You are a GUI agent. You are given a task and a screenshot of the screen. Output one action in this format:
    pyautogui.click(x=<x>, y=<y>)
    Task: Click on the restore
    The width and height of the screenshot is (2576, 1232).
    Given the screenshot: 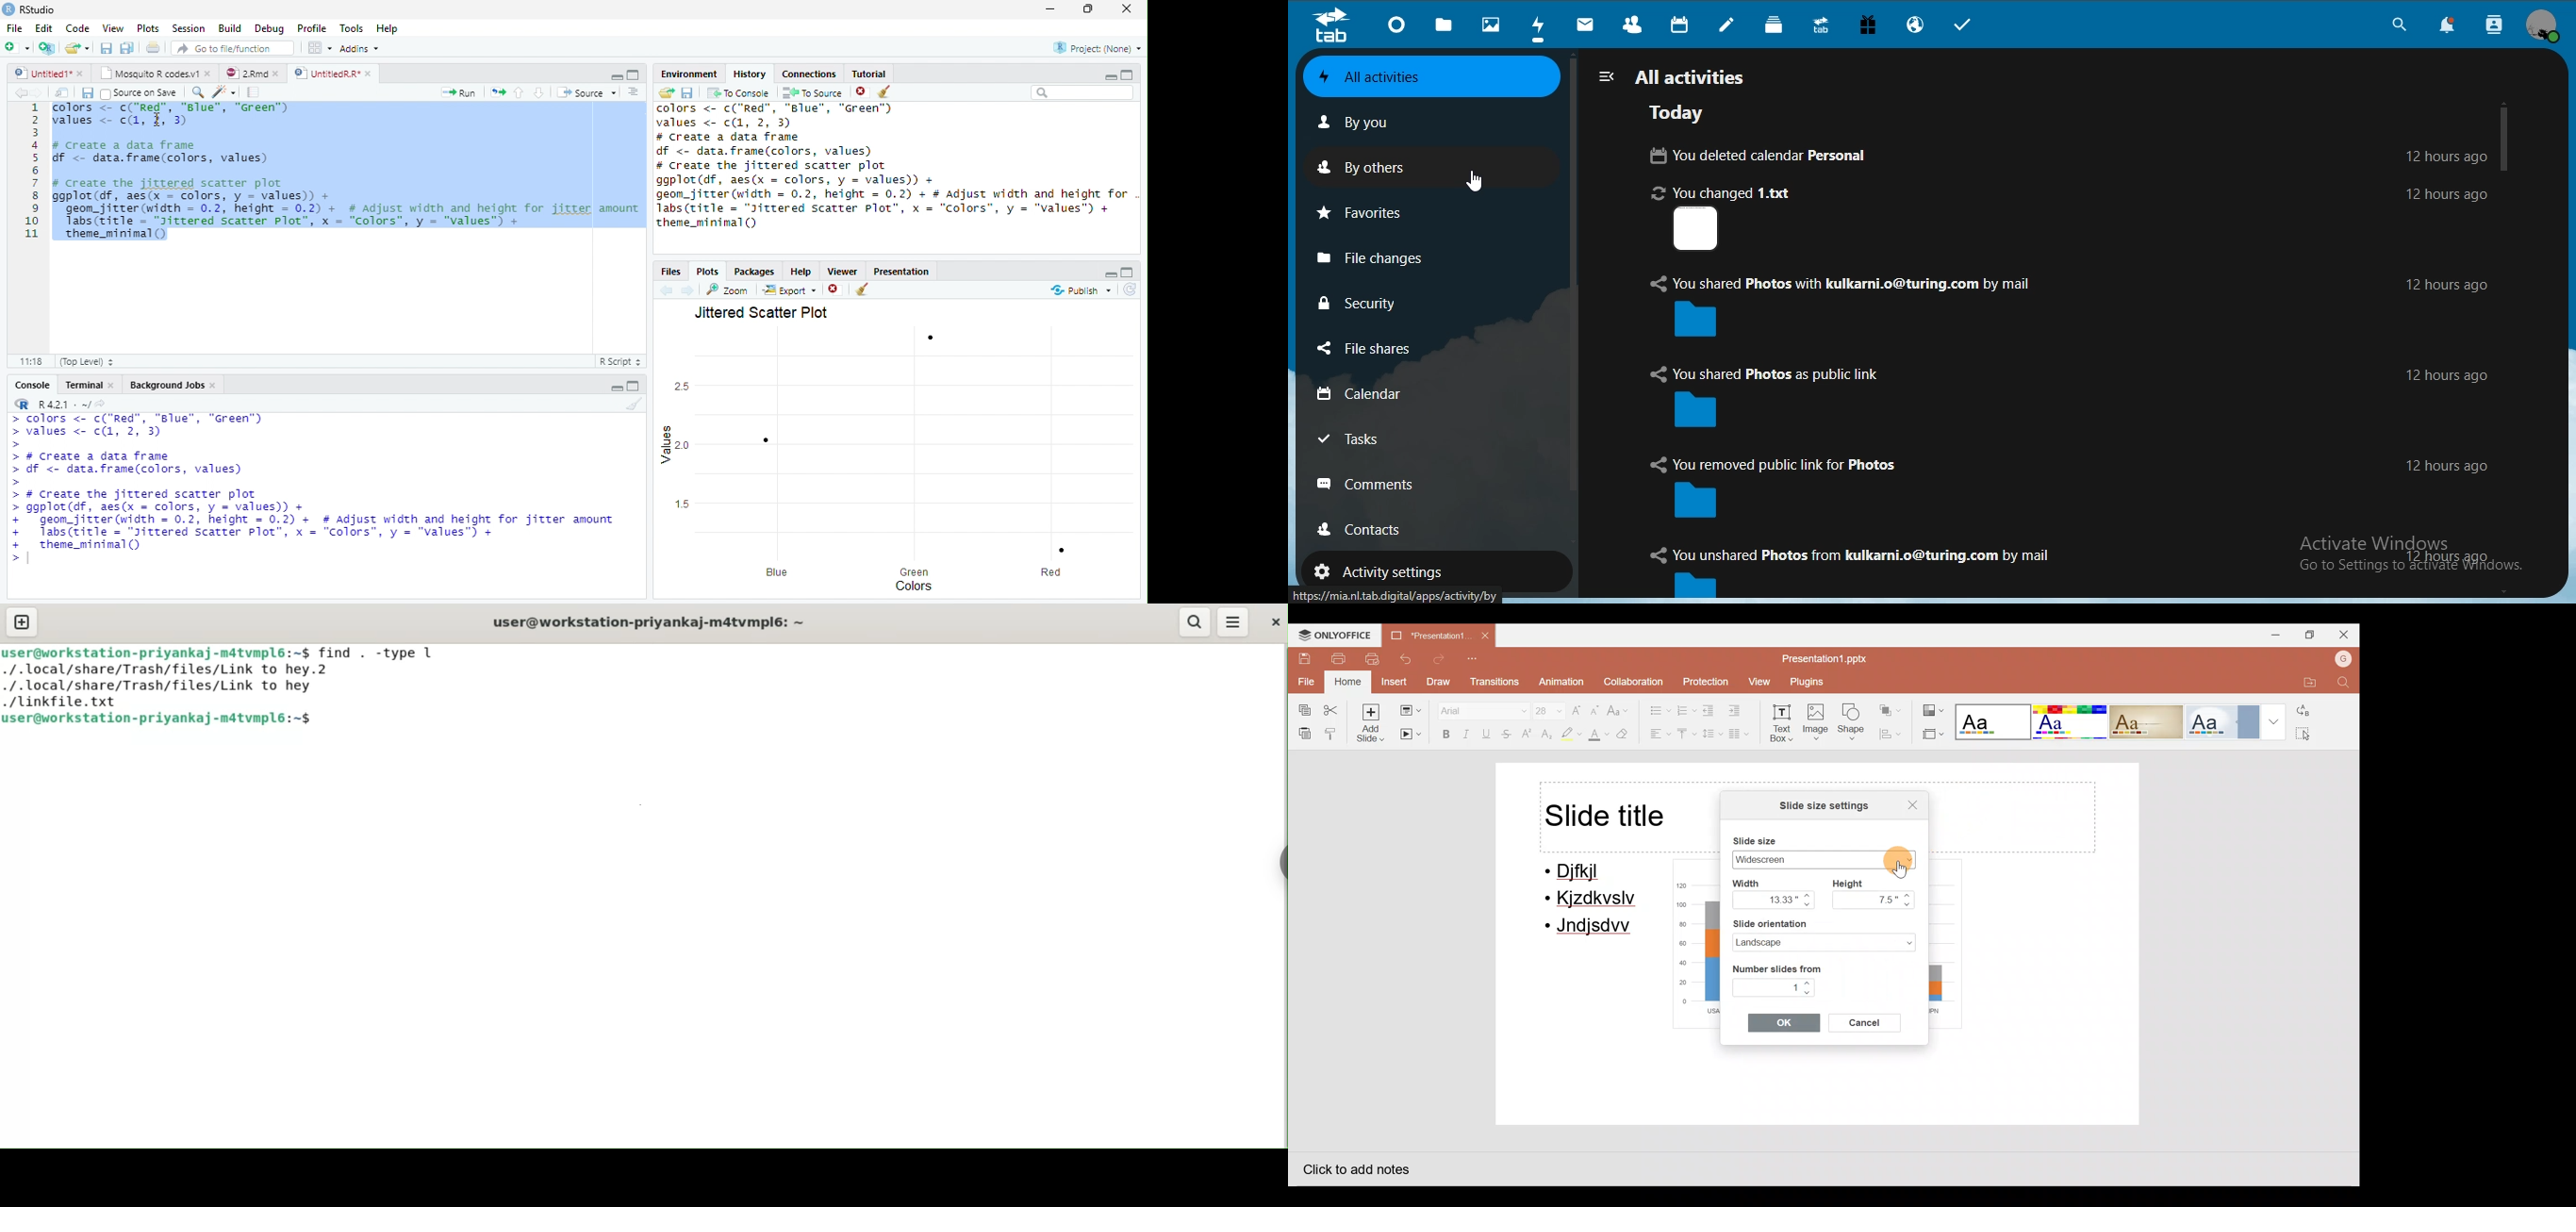 What is the action you would take?
    pyautogui.click(x=1088, y=9)
    